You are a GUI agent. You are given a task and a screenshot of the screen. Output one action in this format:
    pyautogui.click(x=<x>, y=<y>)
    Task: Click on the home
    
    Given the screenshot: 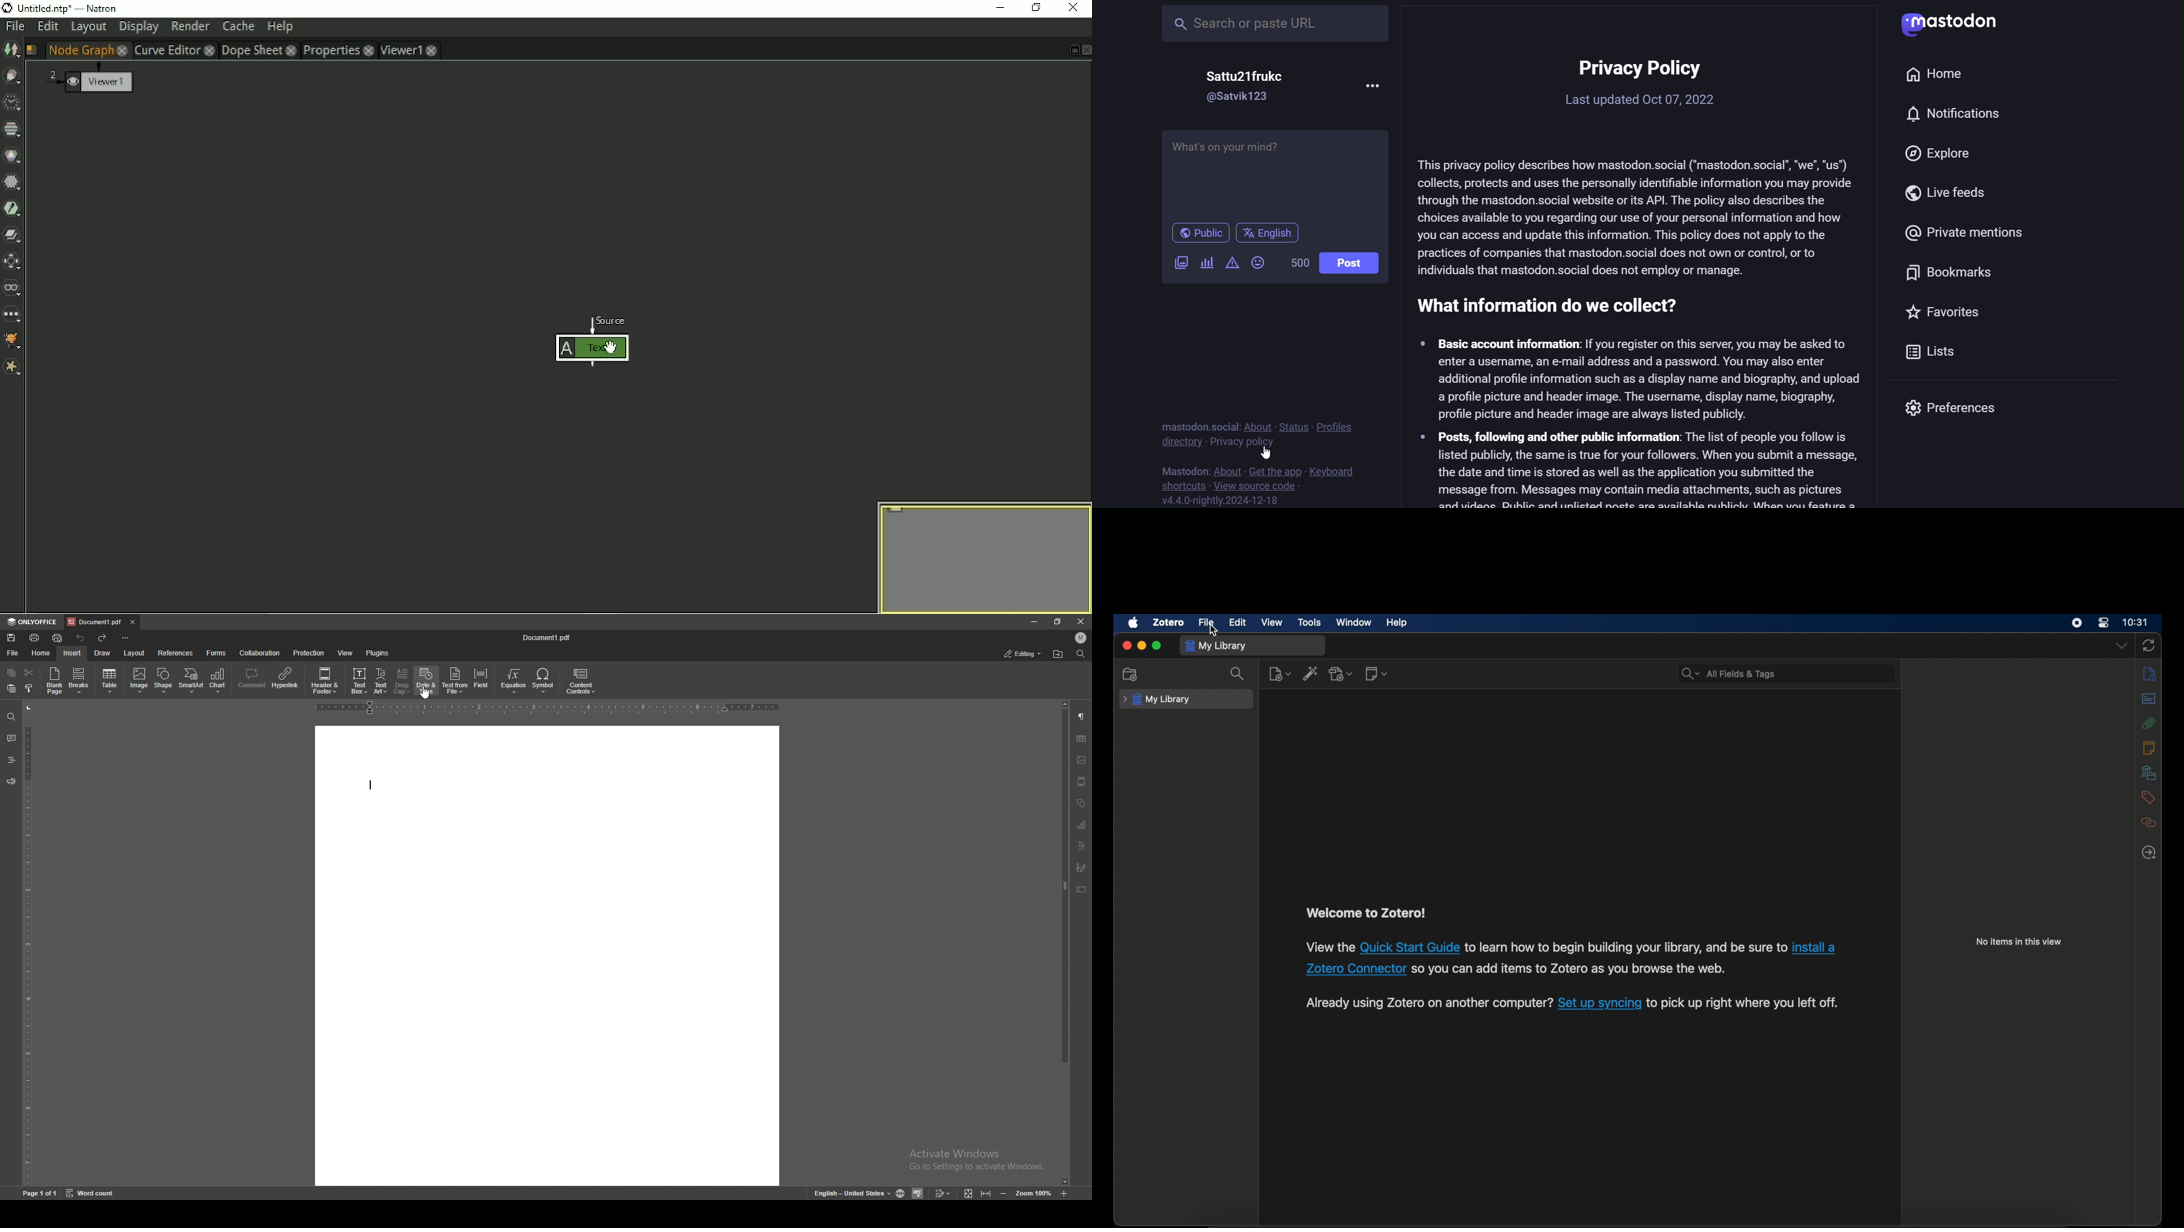 What is the action you would take?
    pyautogui.click(x=1943, y=77)
    